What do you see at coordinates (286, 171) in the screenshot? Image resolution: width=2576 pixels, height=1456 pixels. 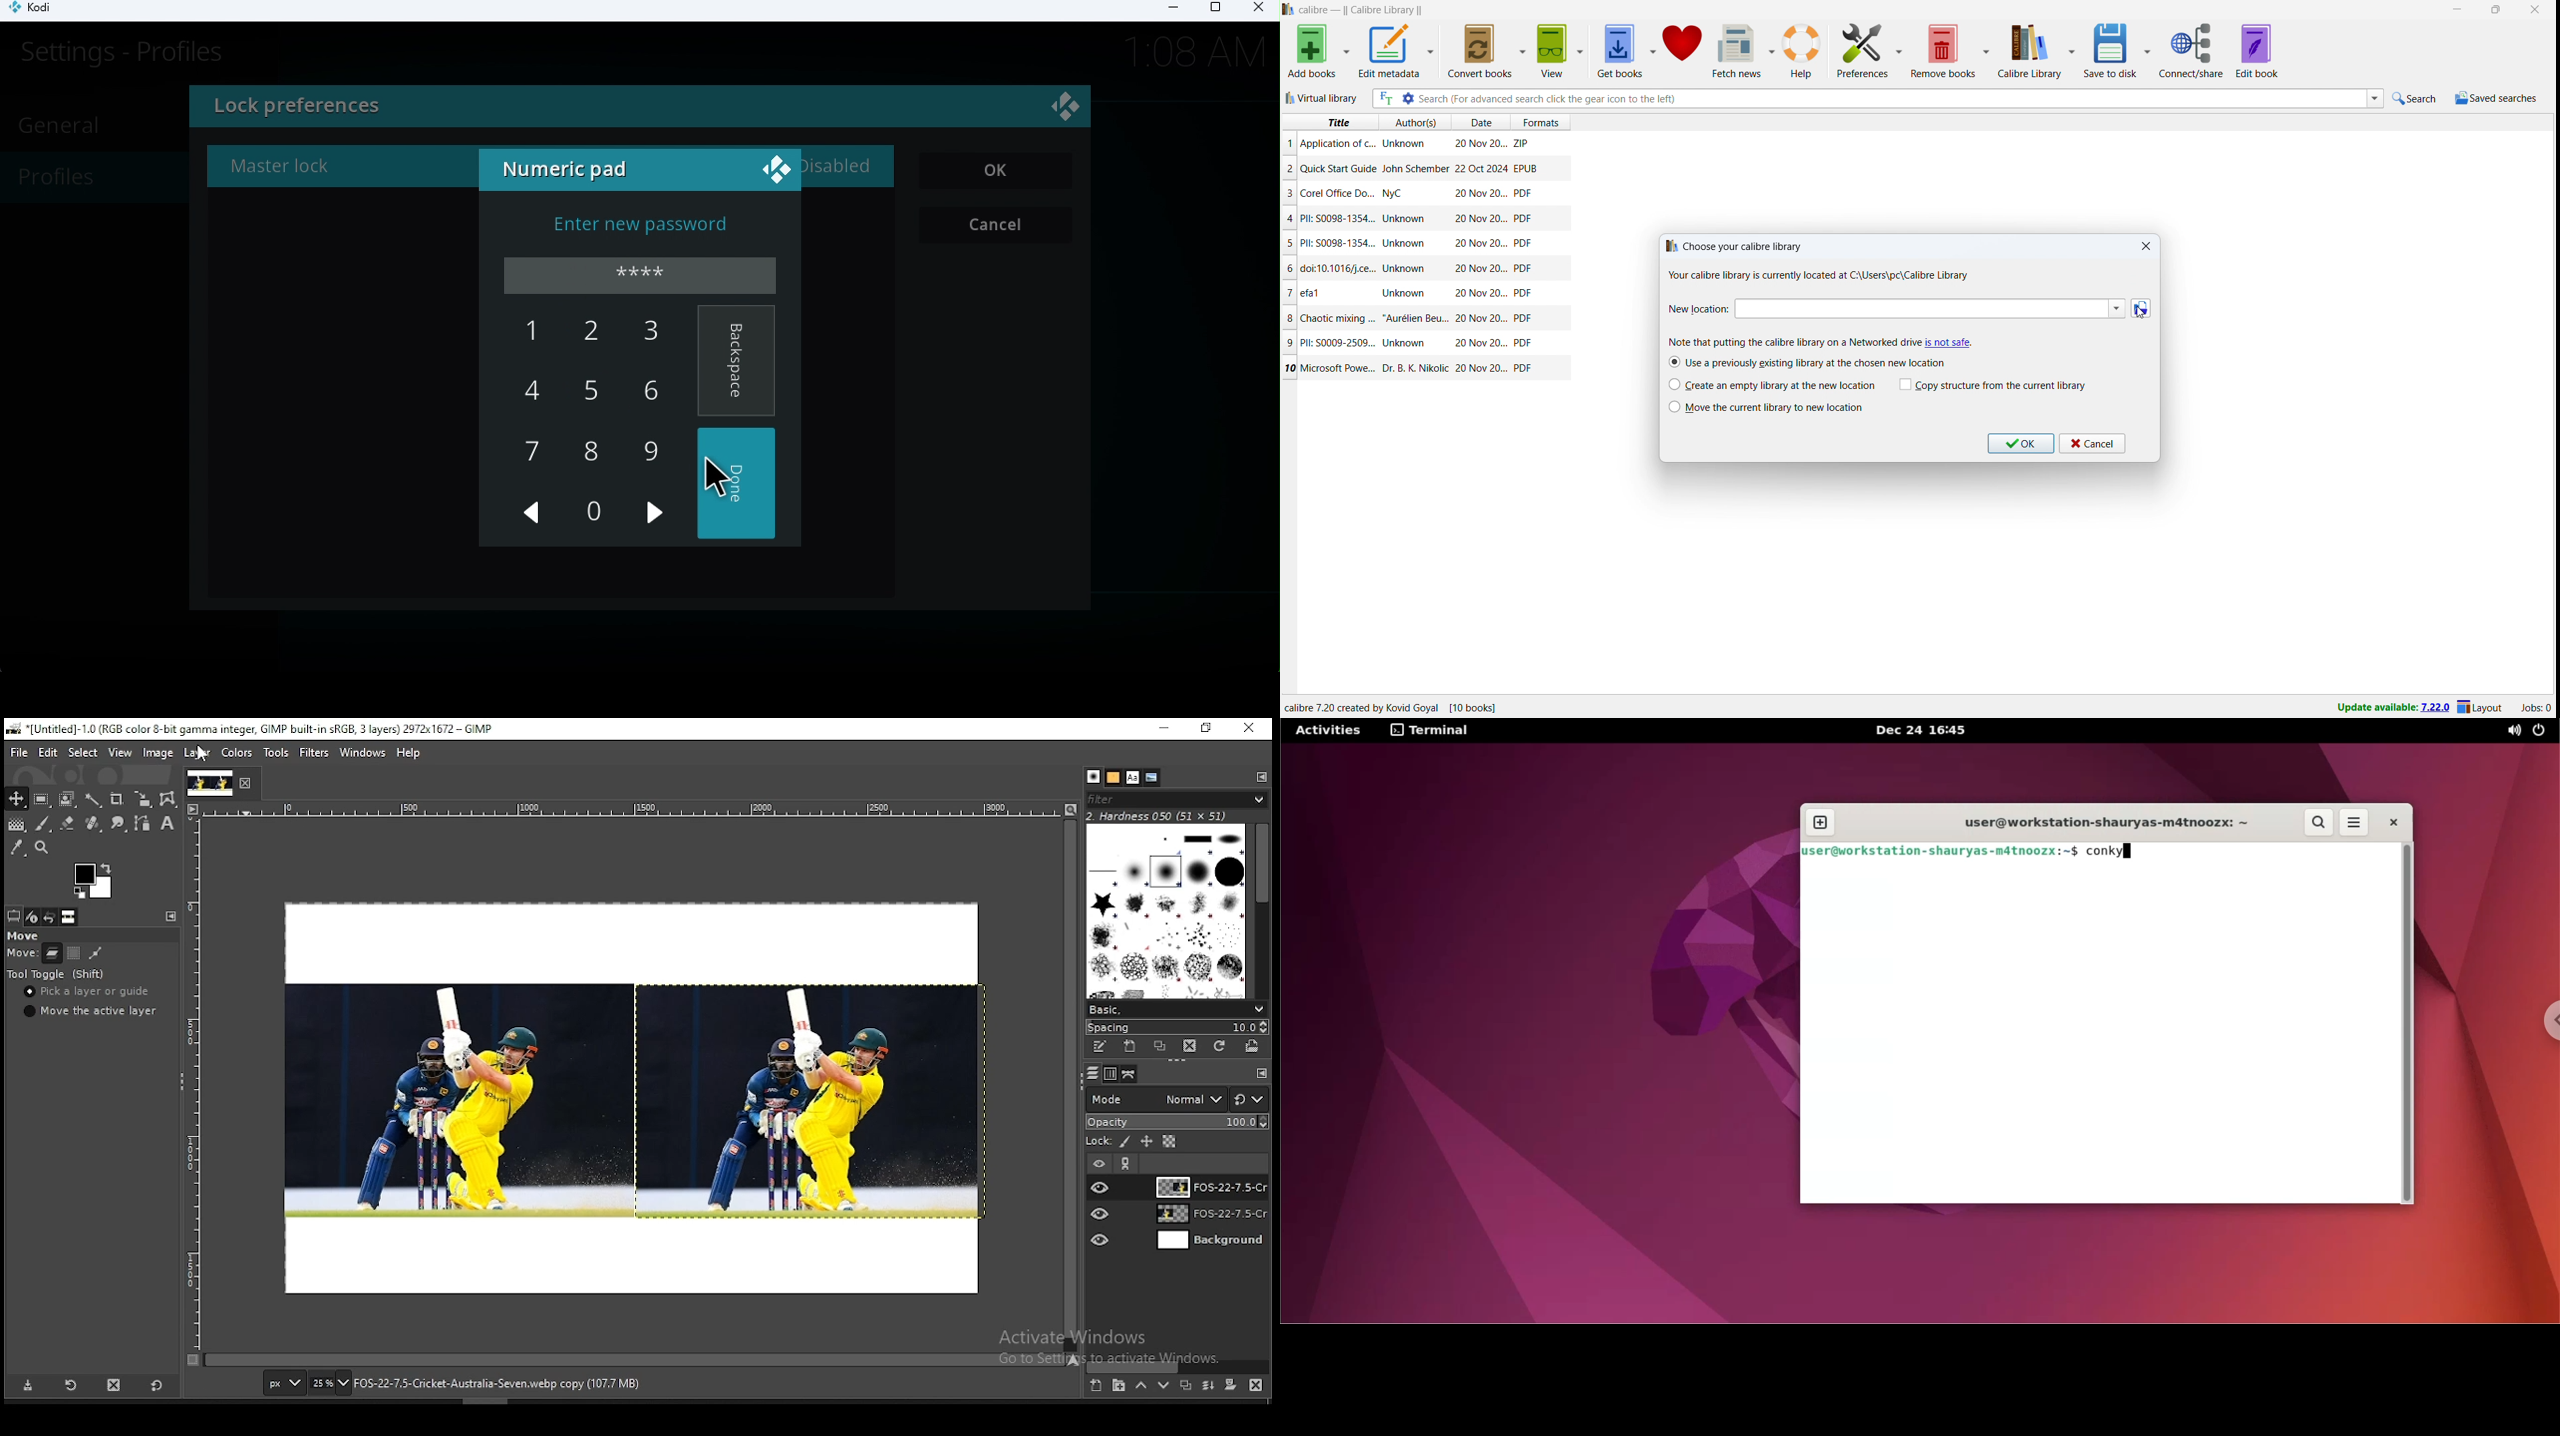 I see `Master lock` at bounding box center [286, 171].